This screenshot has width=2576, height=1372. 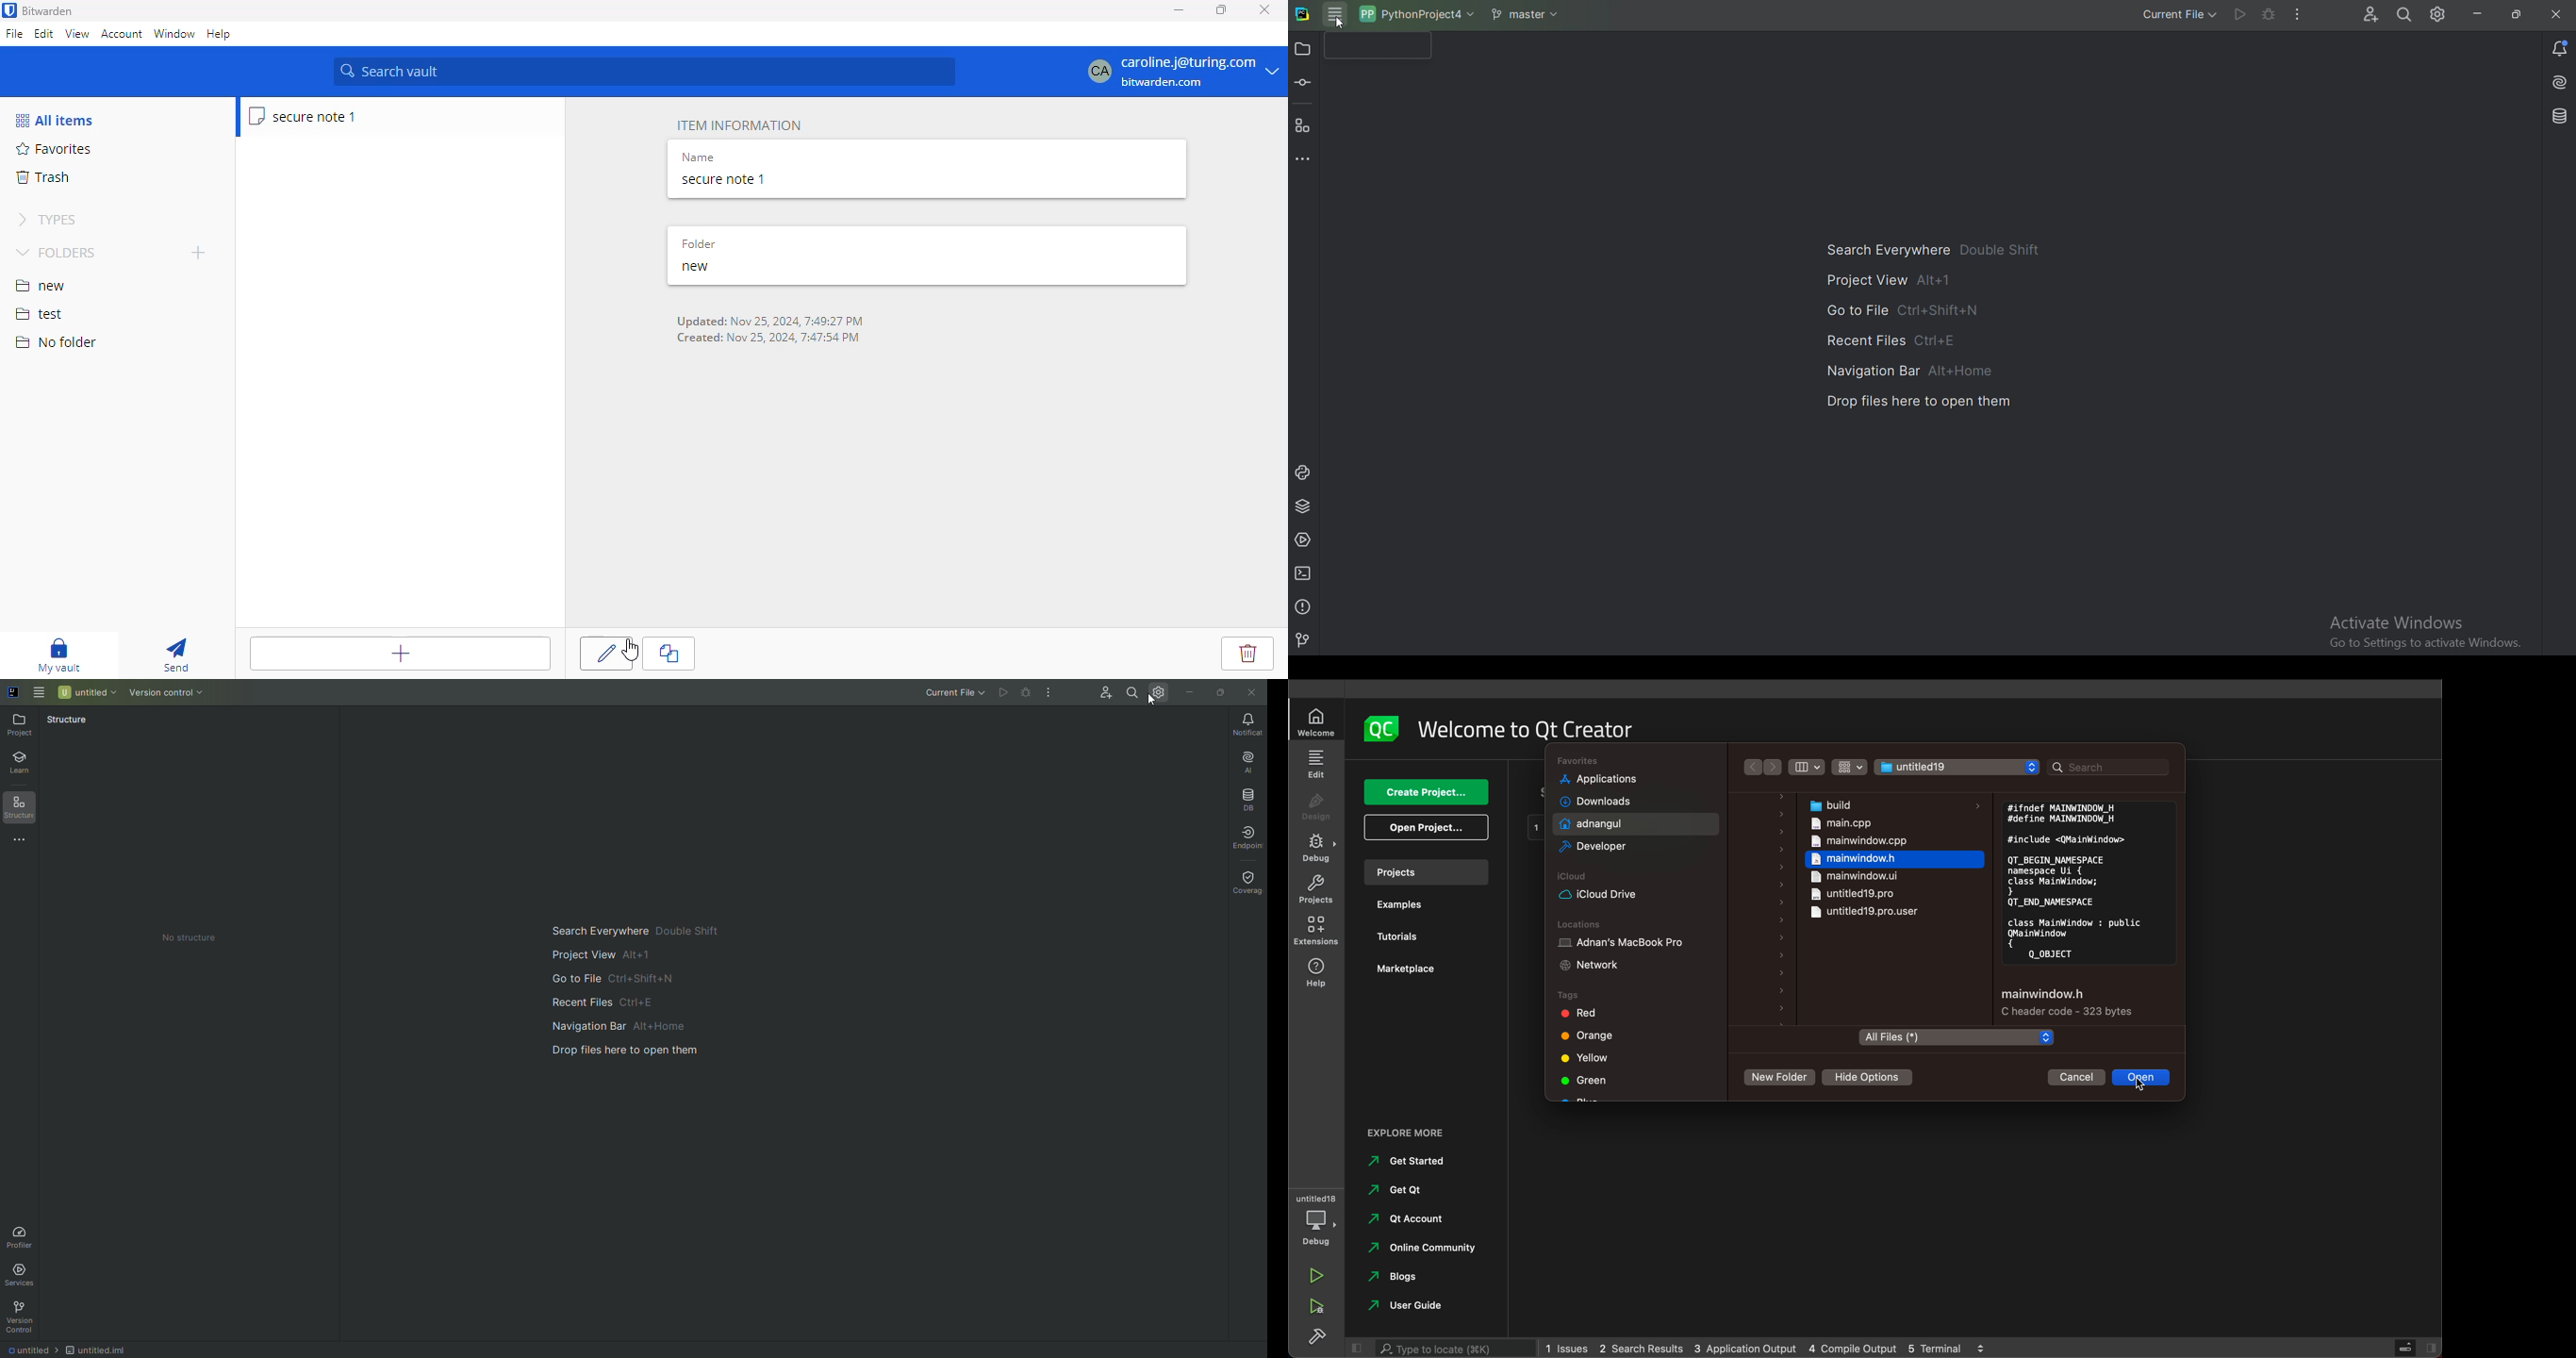 I want to click on help, so click(x=1316, y=971).